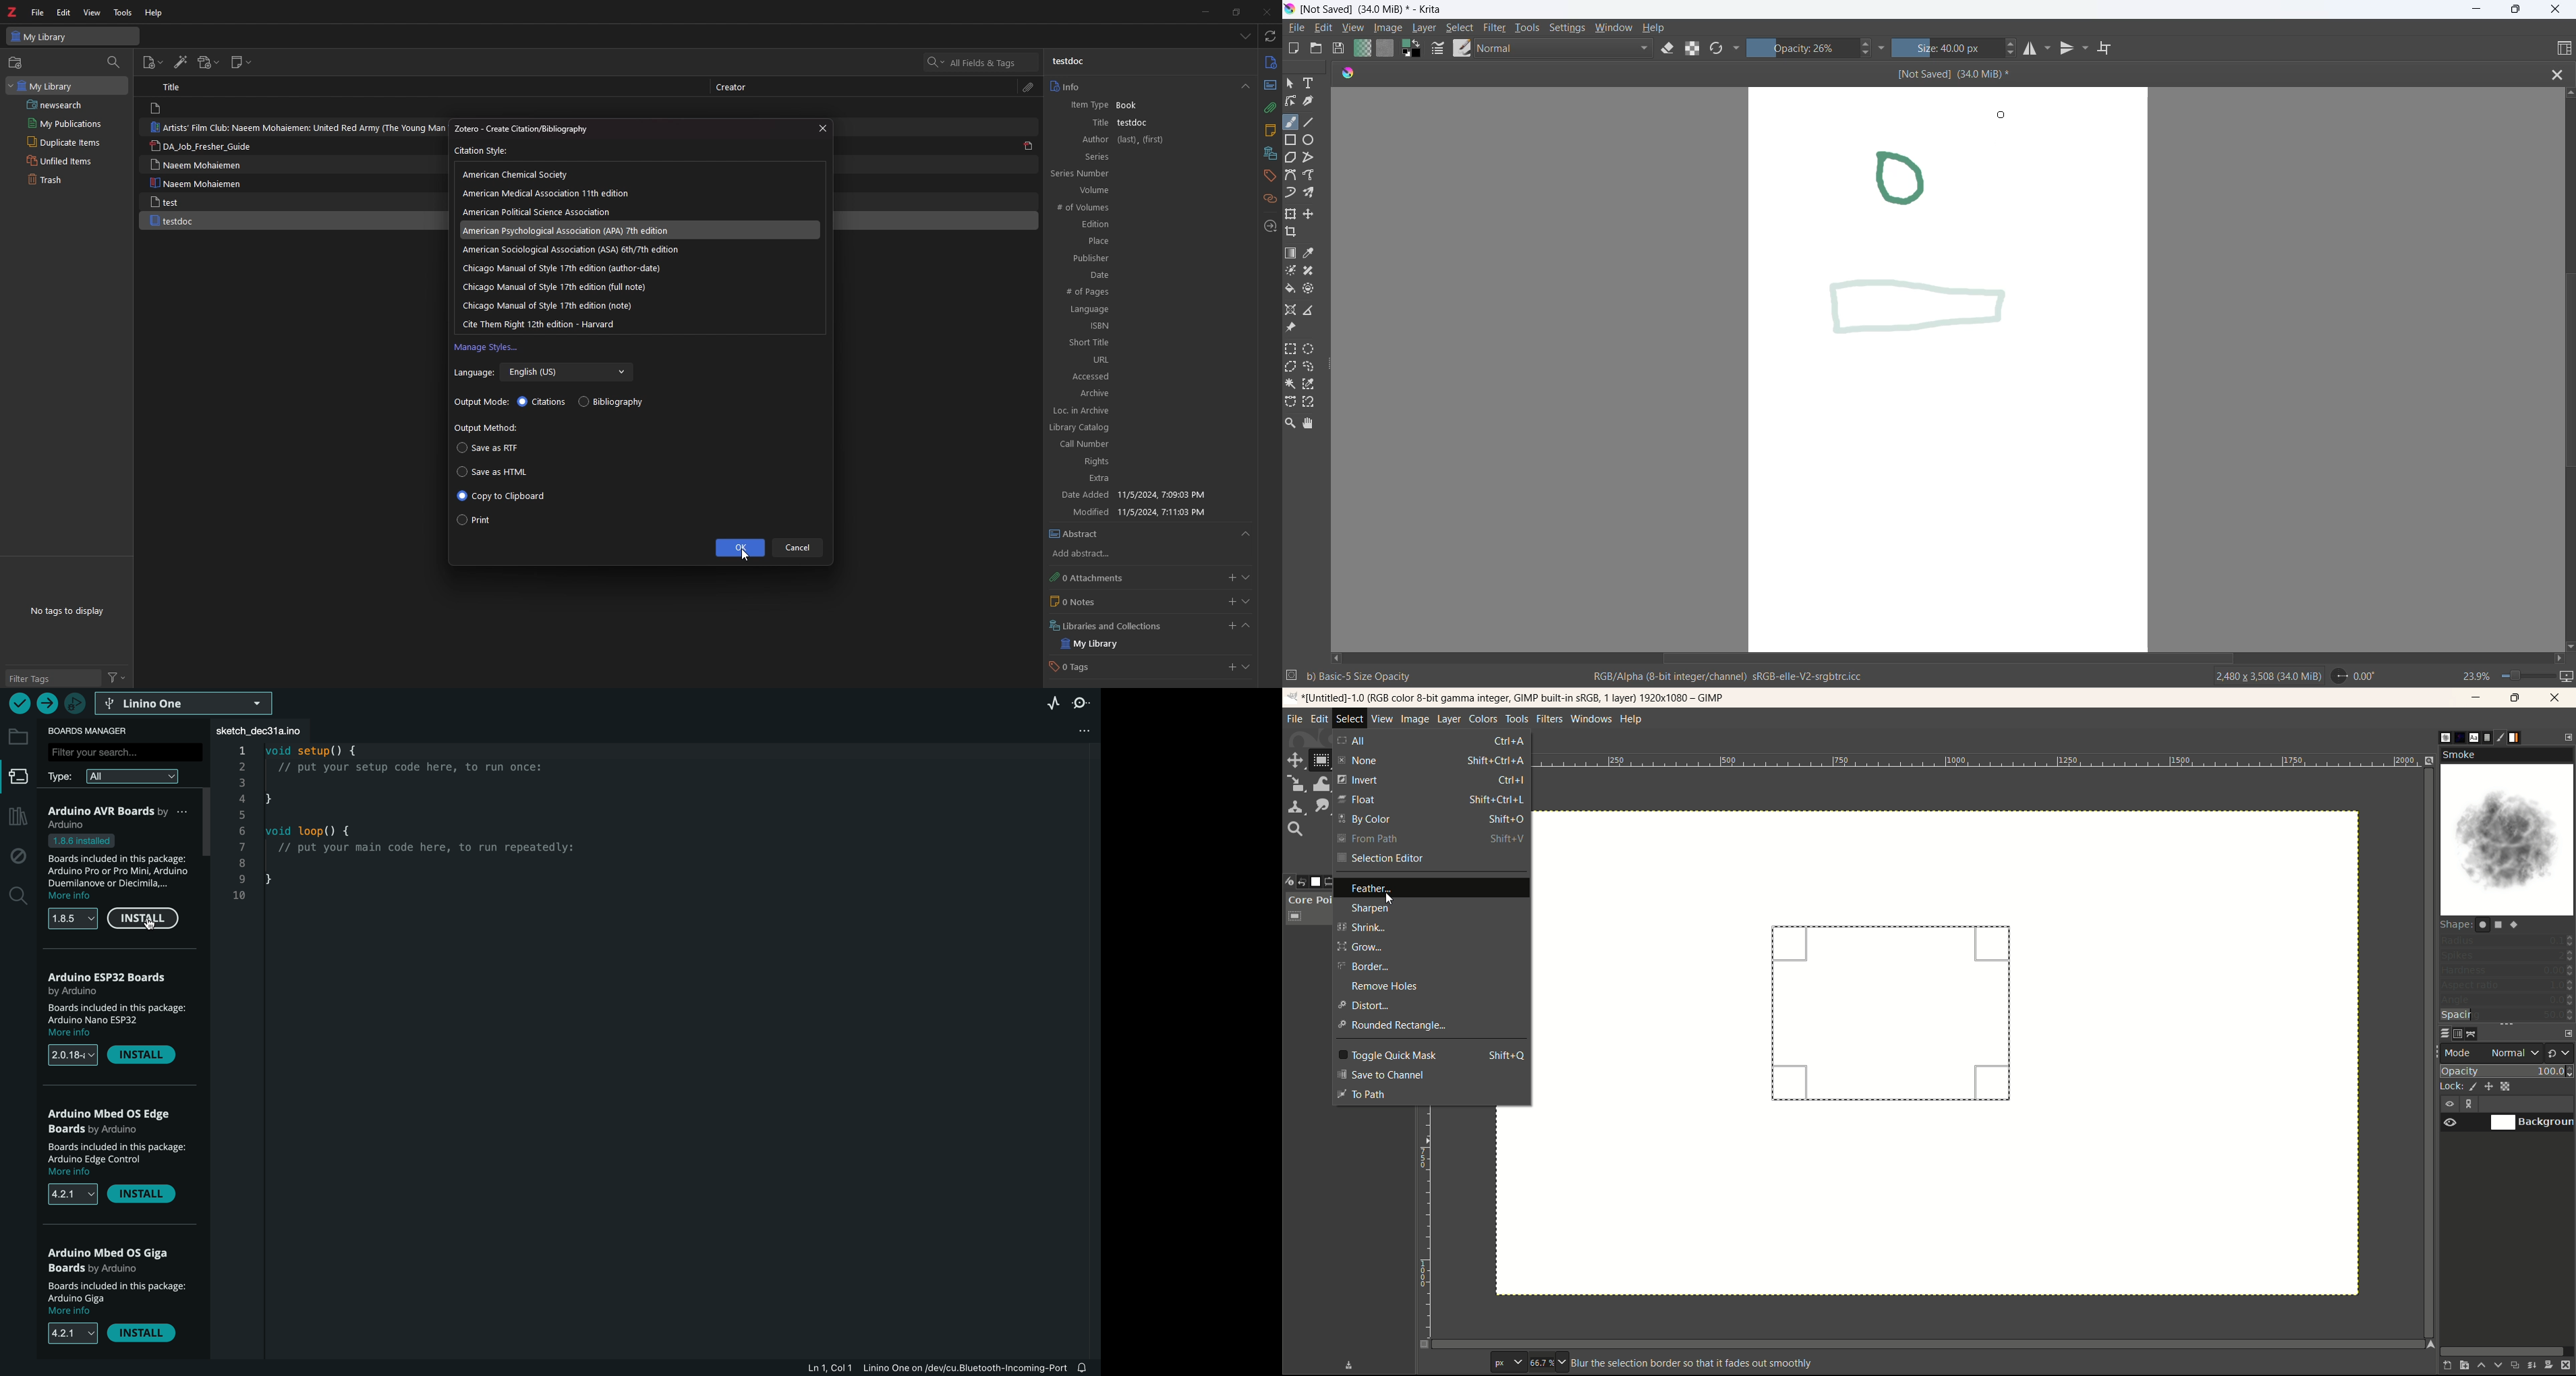 The height and width of the screenshot is (1400, 2576). What do you see at coordinates (1350, 74) in the screenshot?
I see `app icon` at bounding box center [1350, 74].